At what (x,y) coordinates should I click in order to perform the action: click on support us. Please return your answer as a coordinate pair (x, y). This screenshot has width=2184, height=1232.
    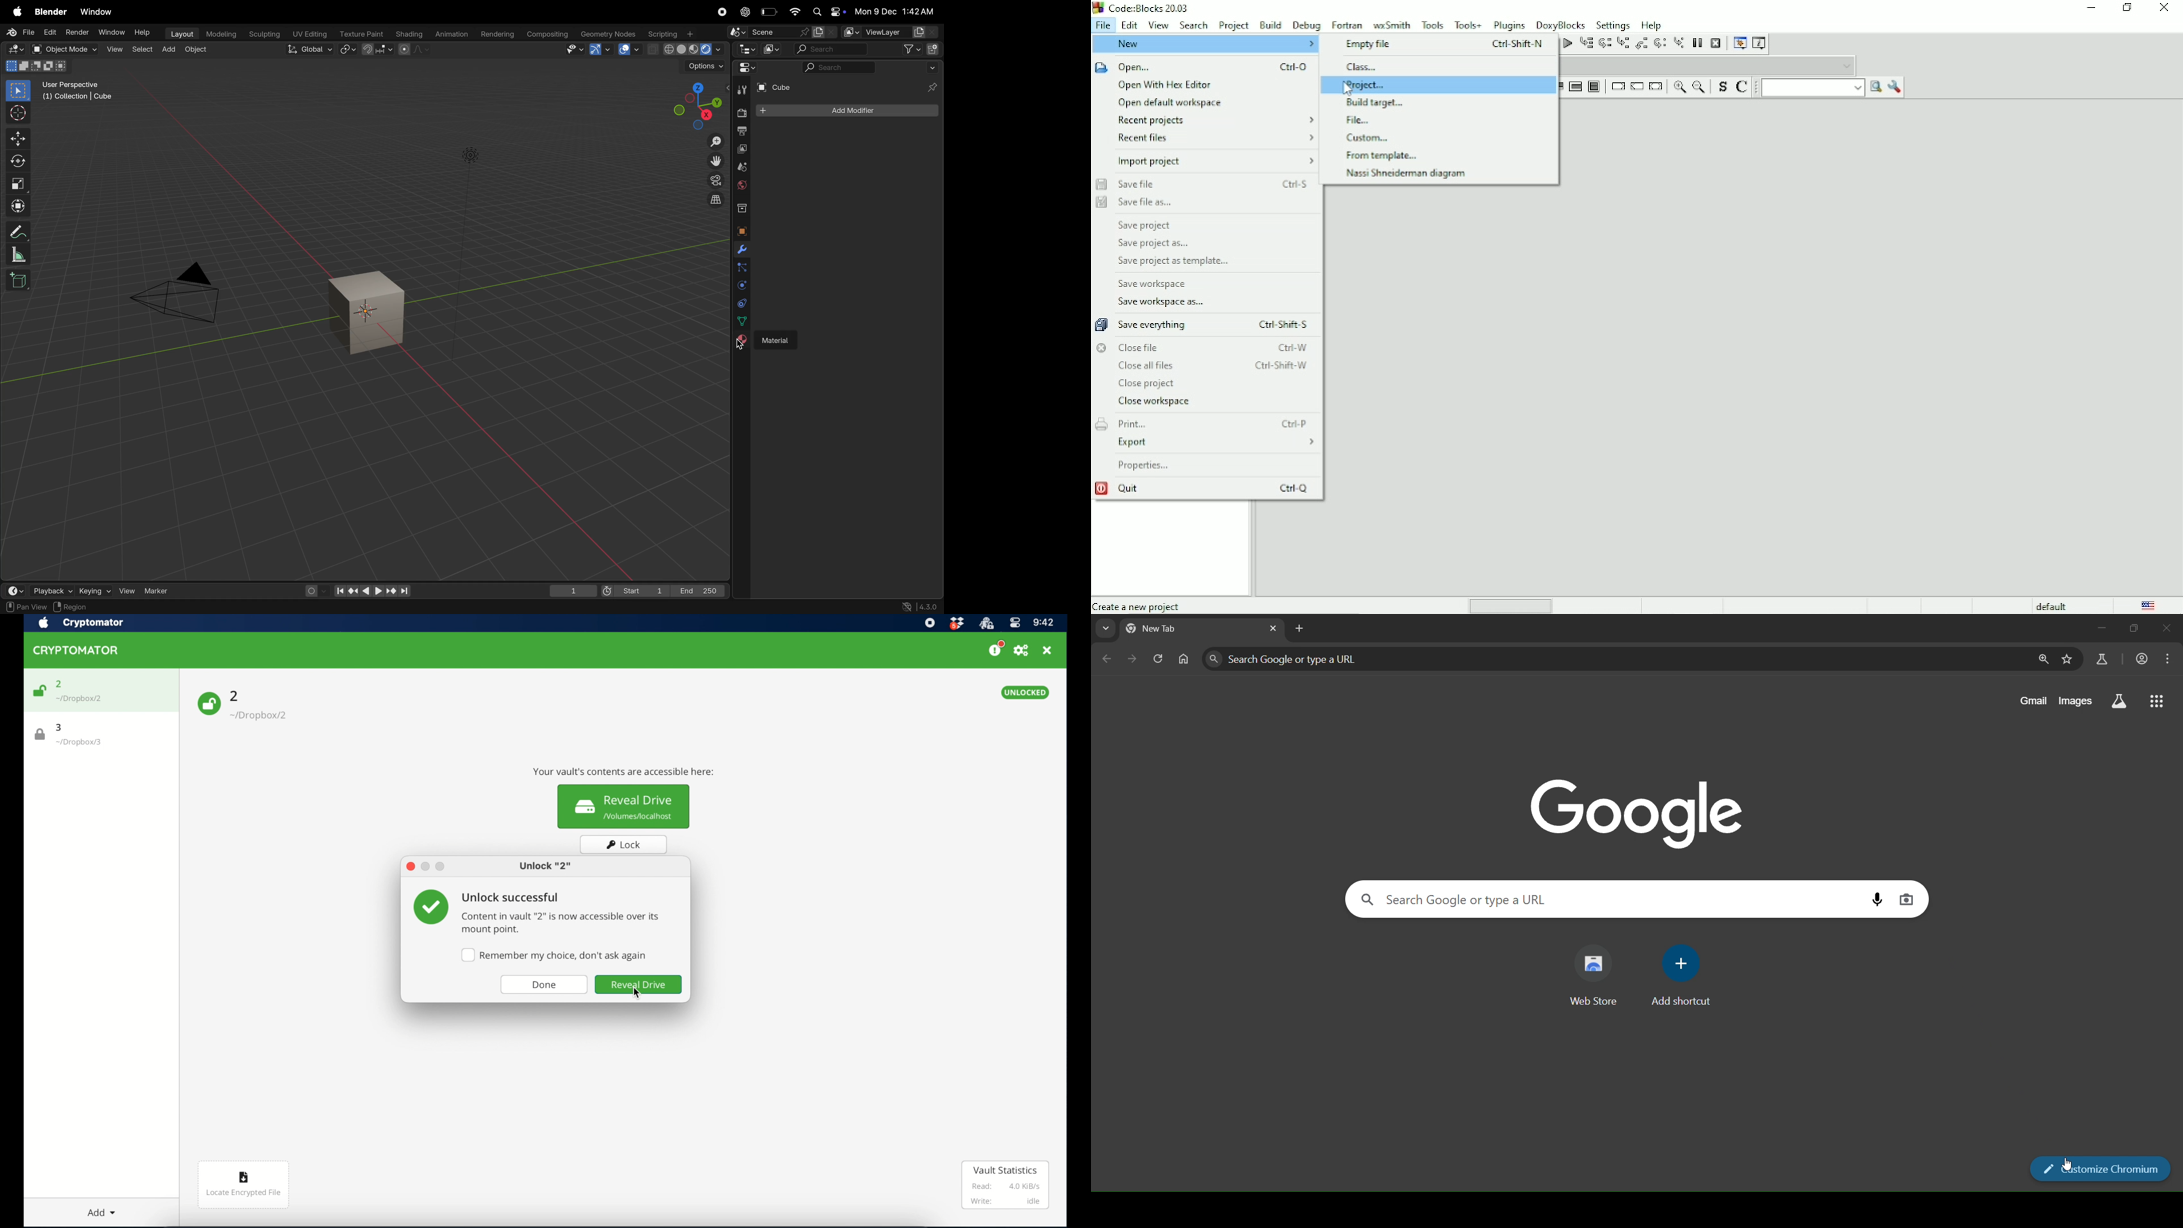
    Looking at the image, I should click on (996, 649).